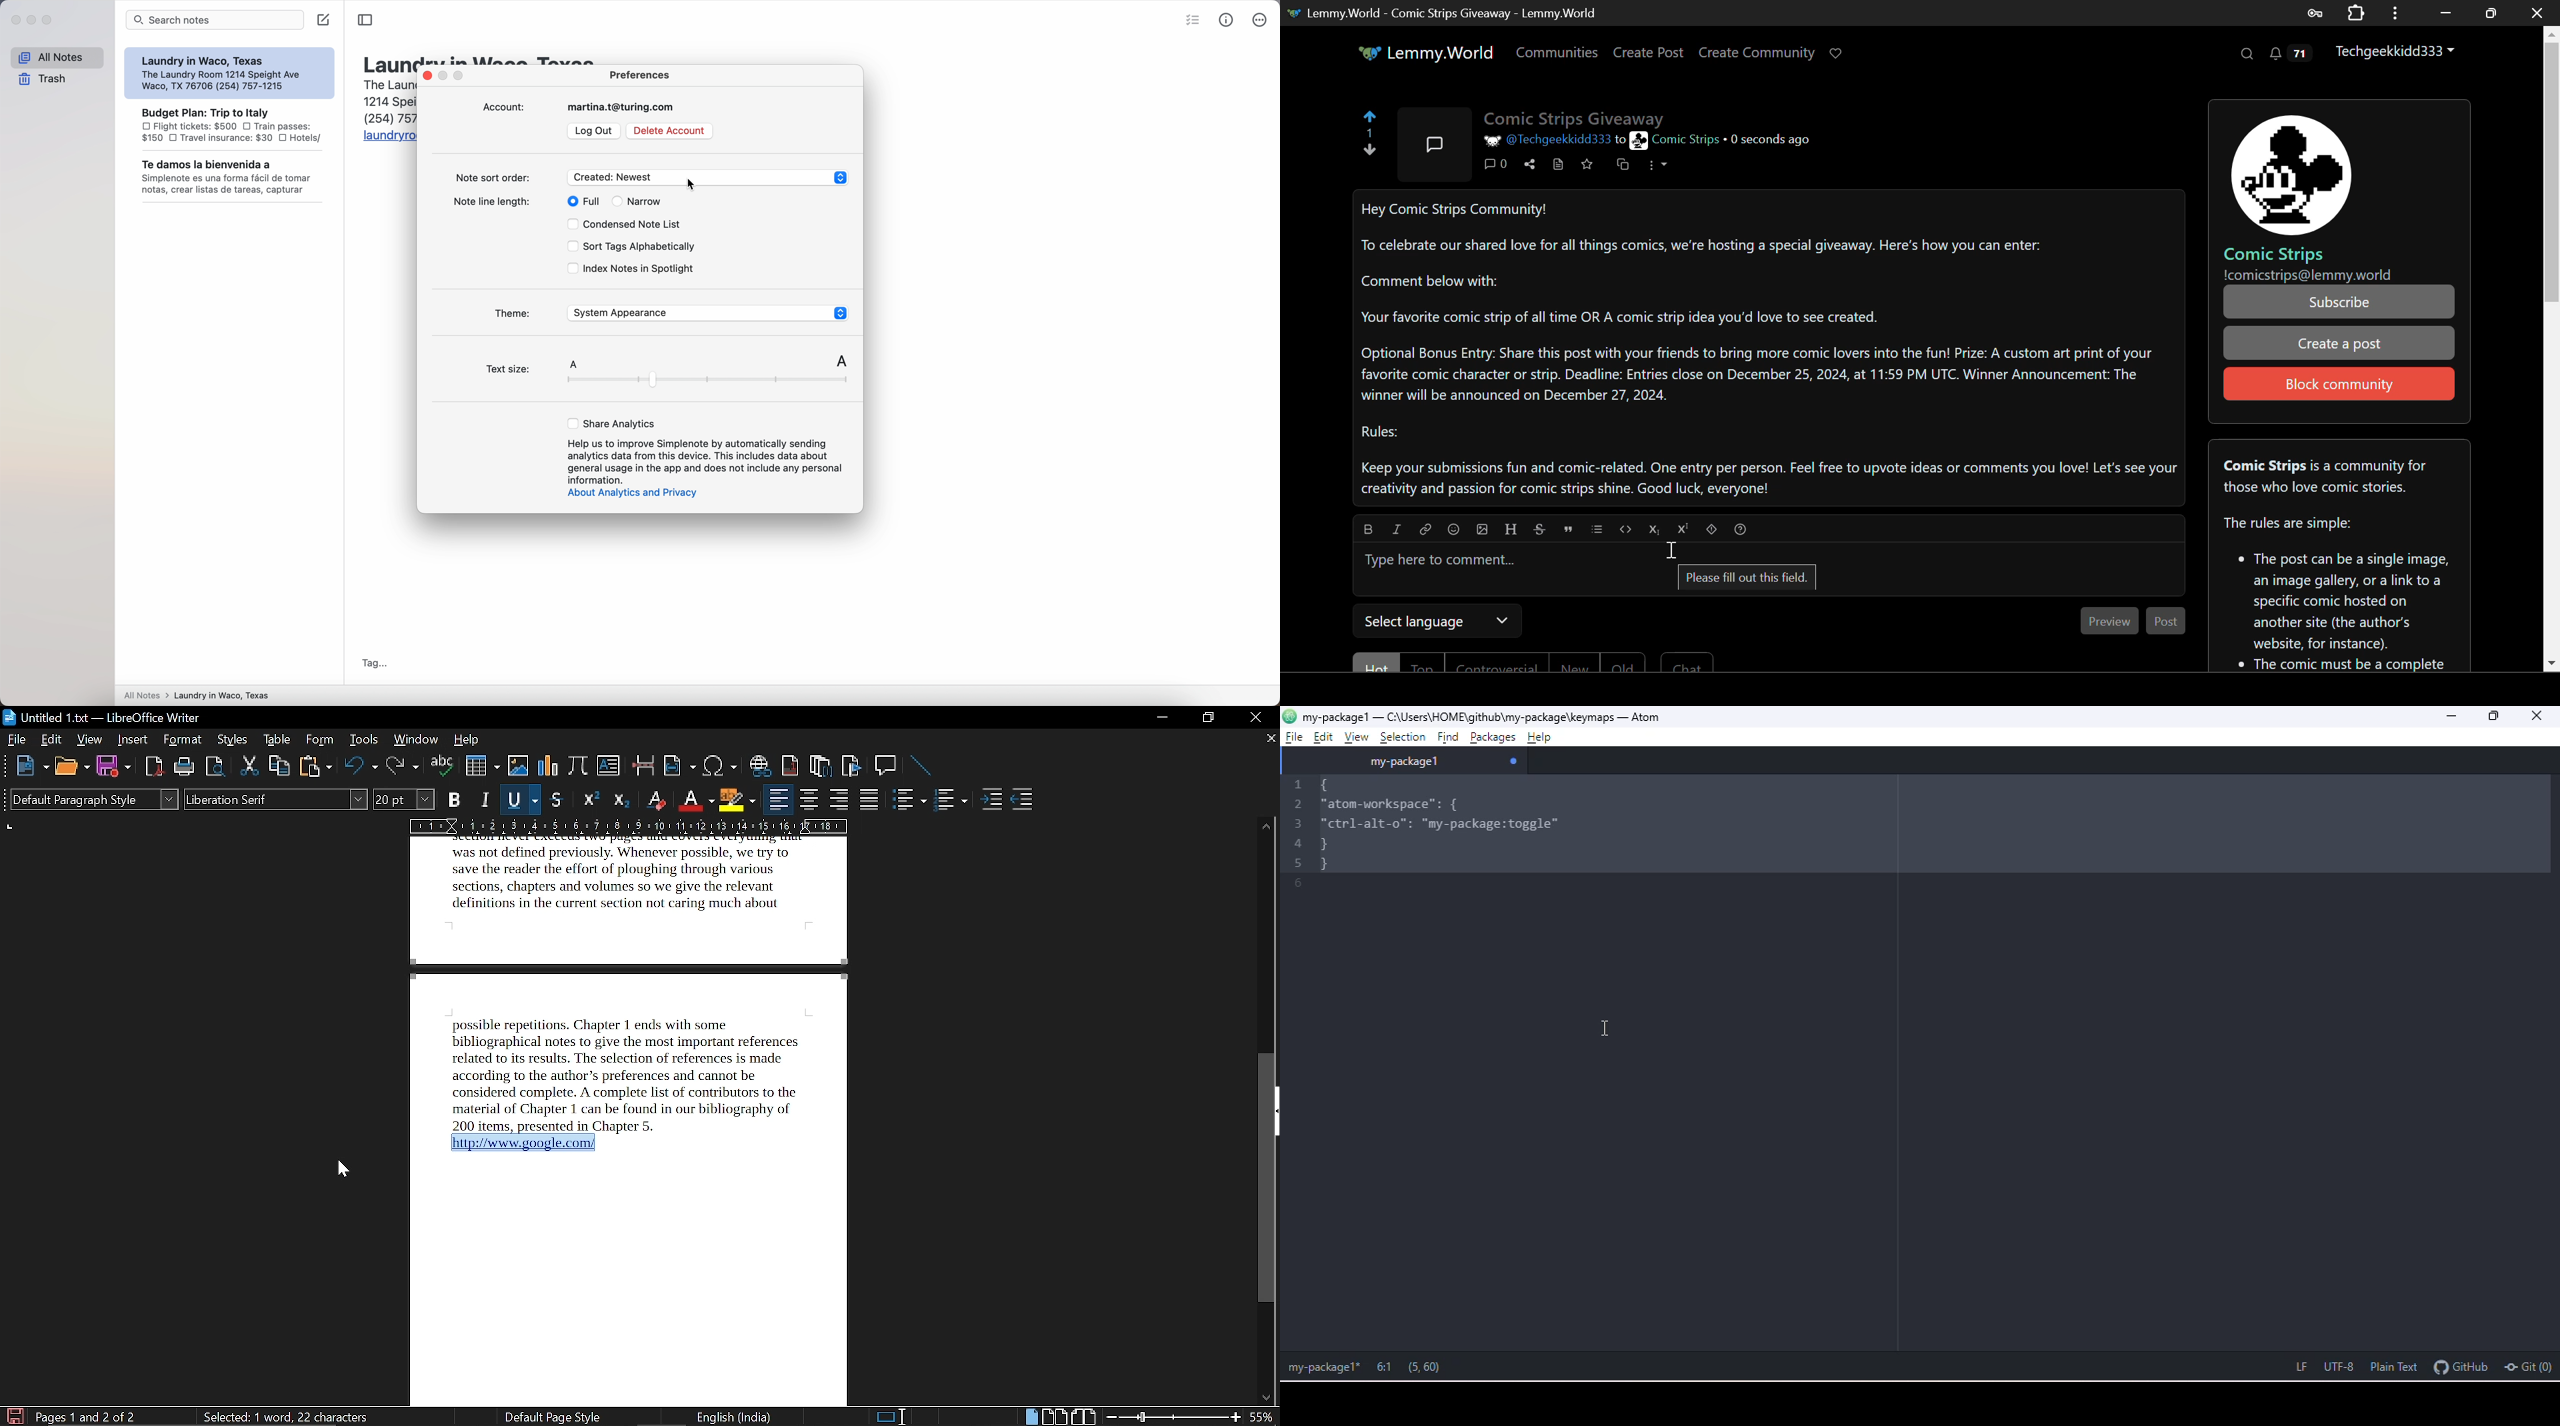 Image resolution: width=2576 pixels, height=1428 pixels. I want to click on 6:1, so click(1383, 1368).